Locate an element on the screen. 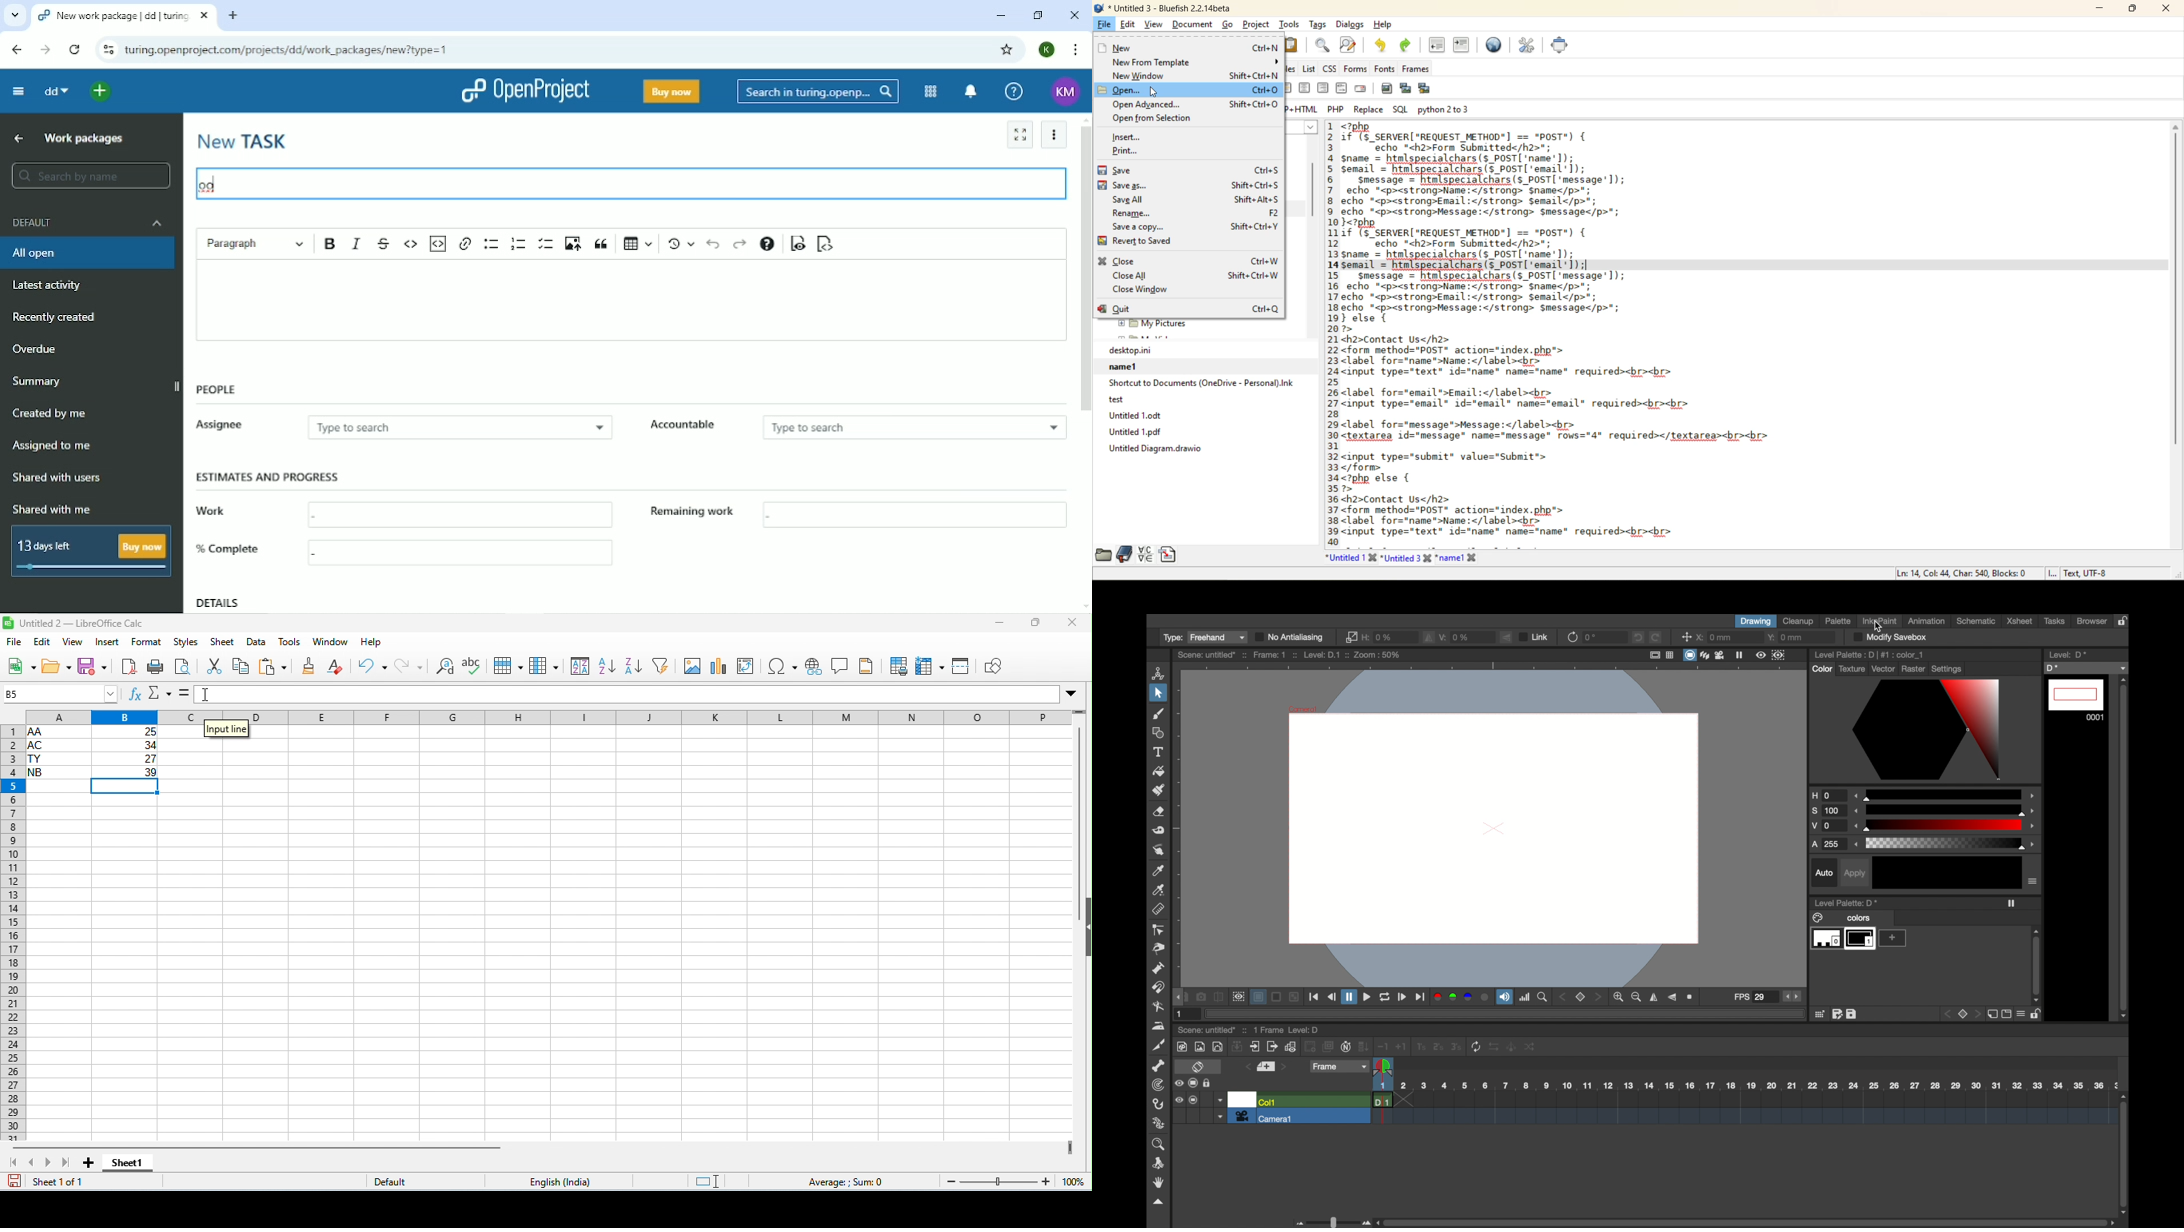  first sheet is located at coordinates (15, 1162).